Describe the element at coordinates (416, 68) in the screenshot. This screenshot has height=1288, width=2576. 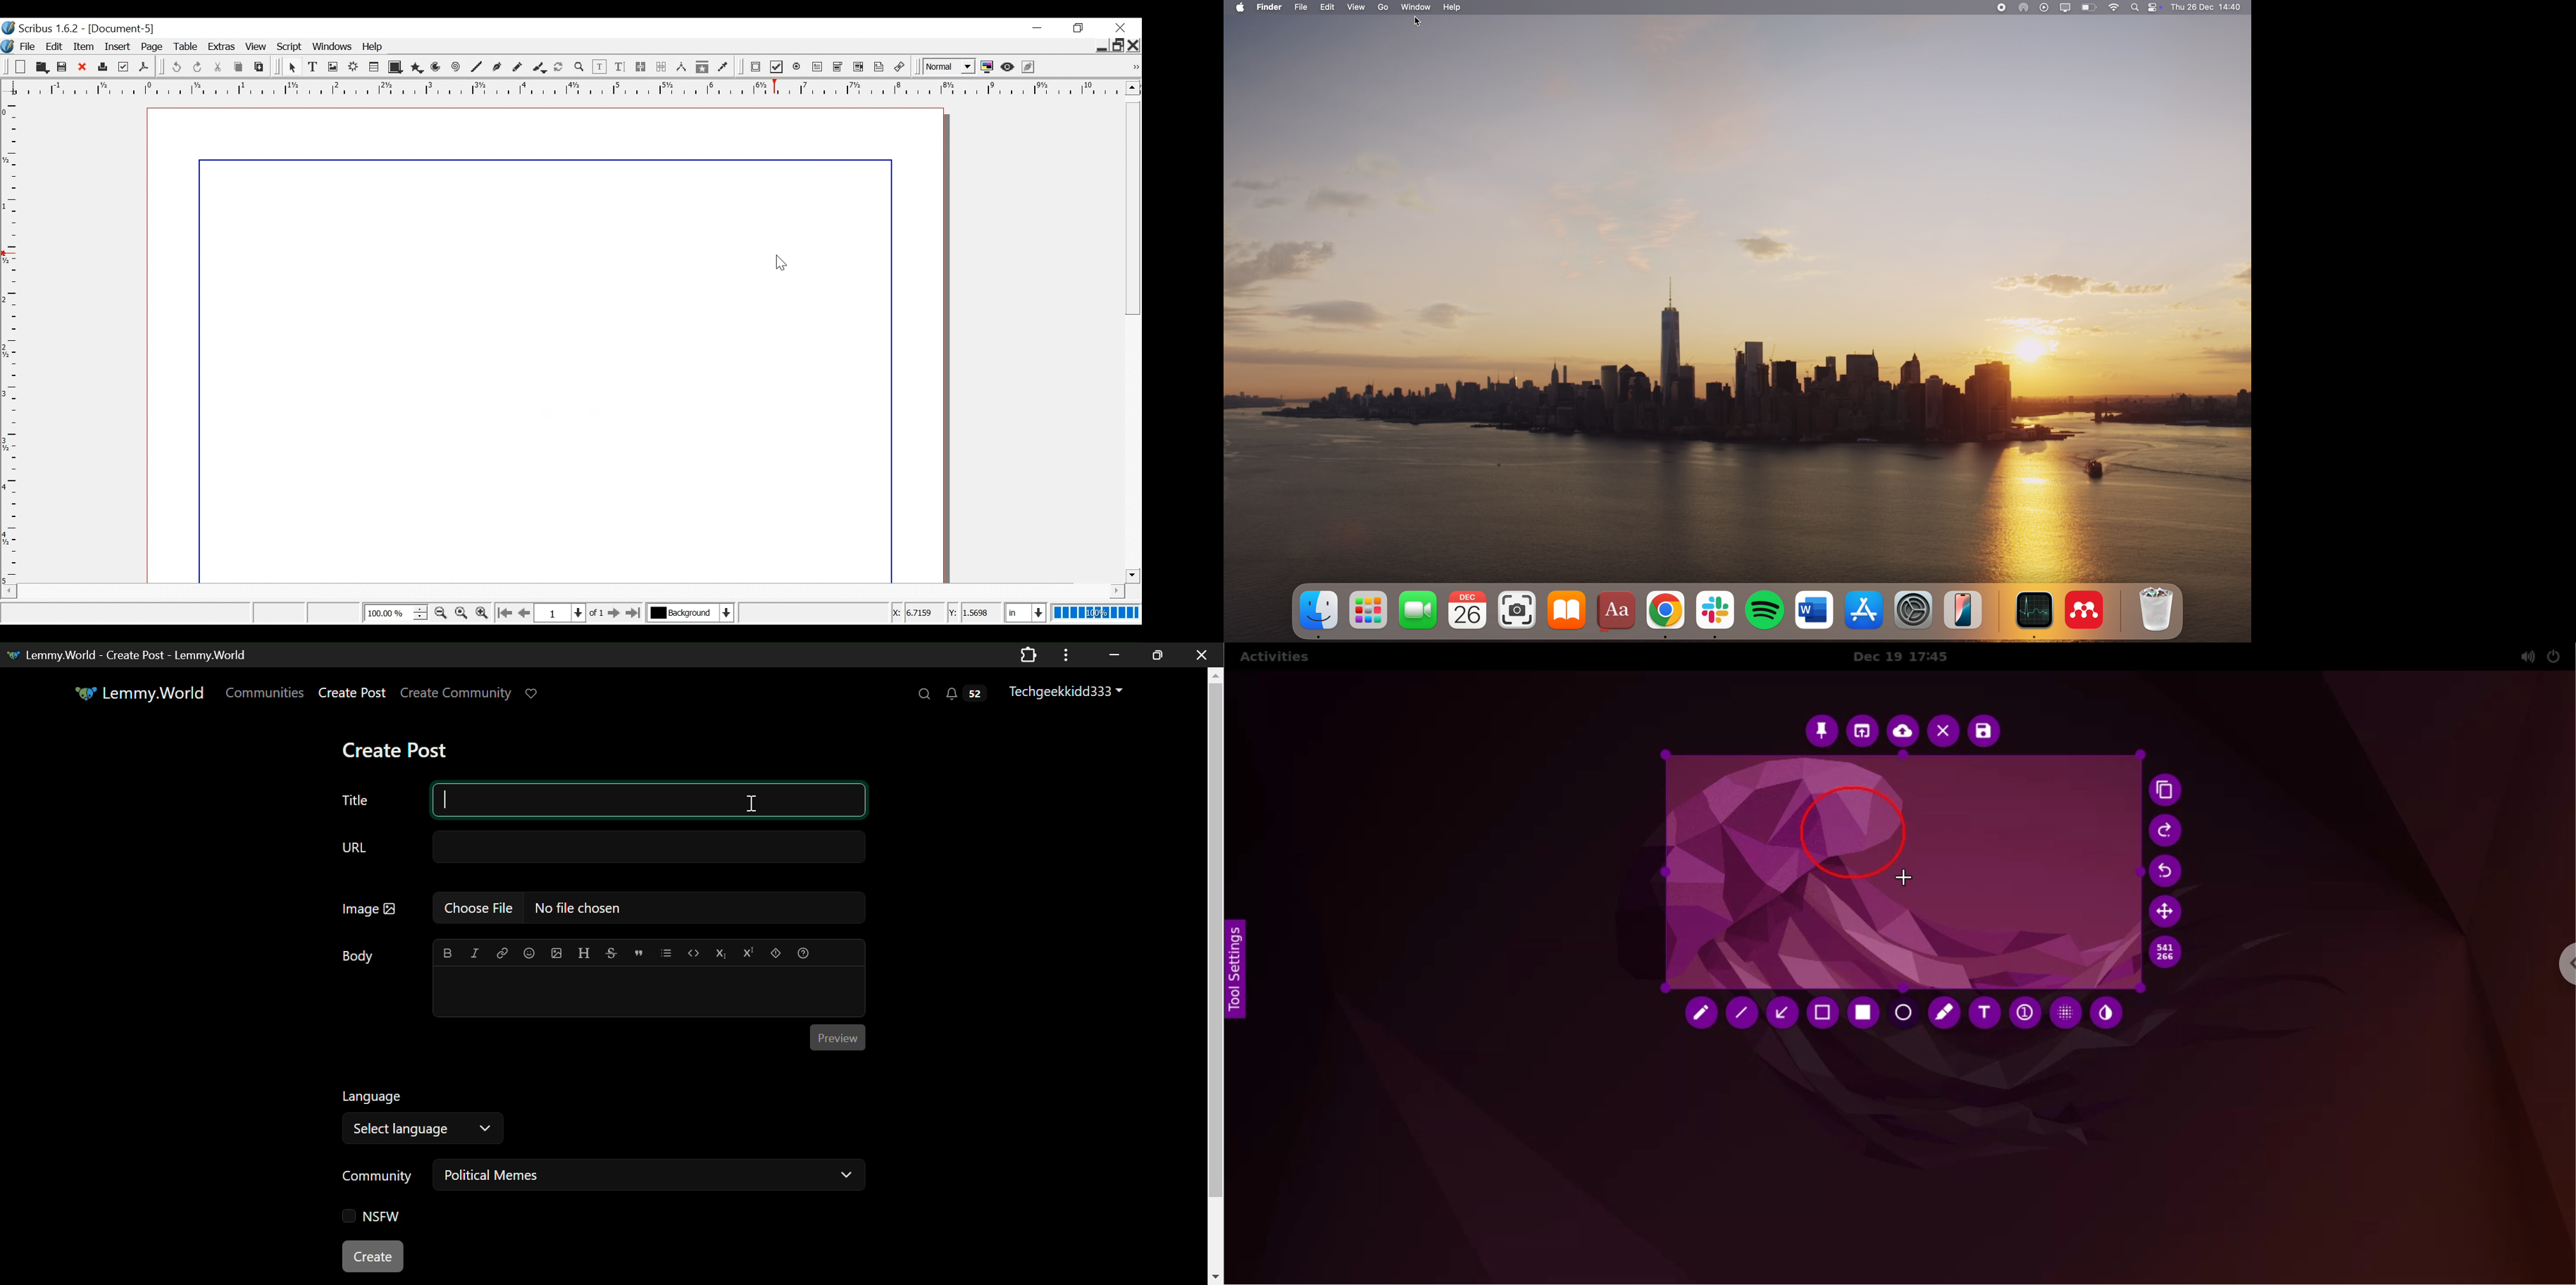
I see `Polygon` at that location.